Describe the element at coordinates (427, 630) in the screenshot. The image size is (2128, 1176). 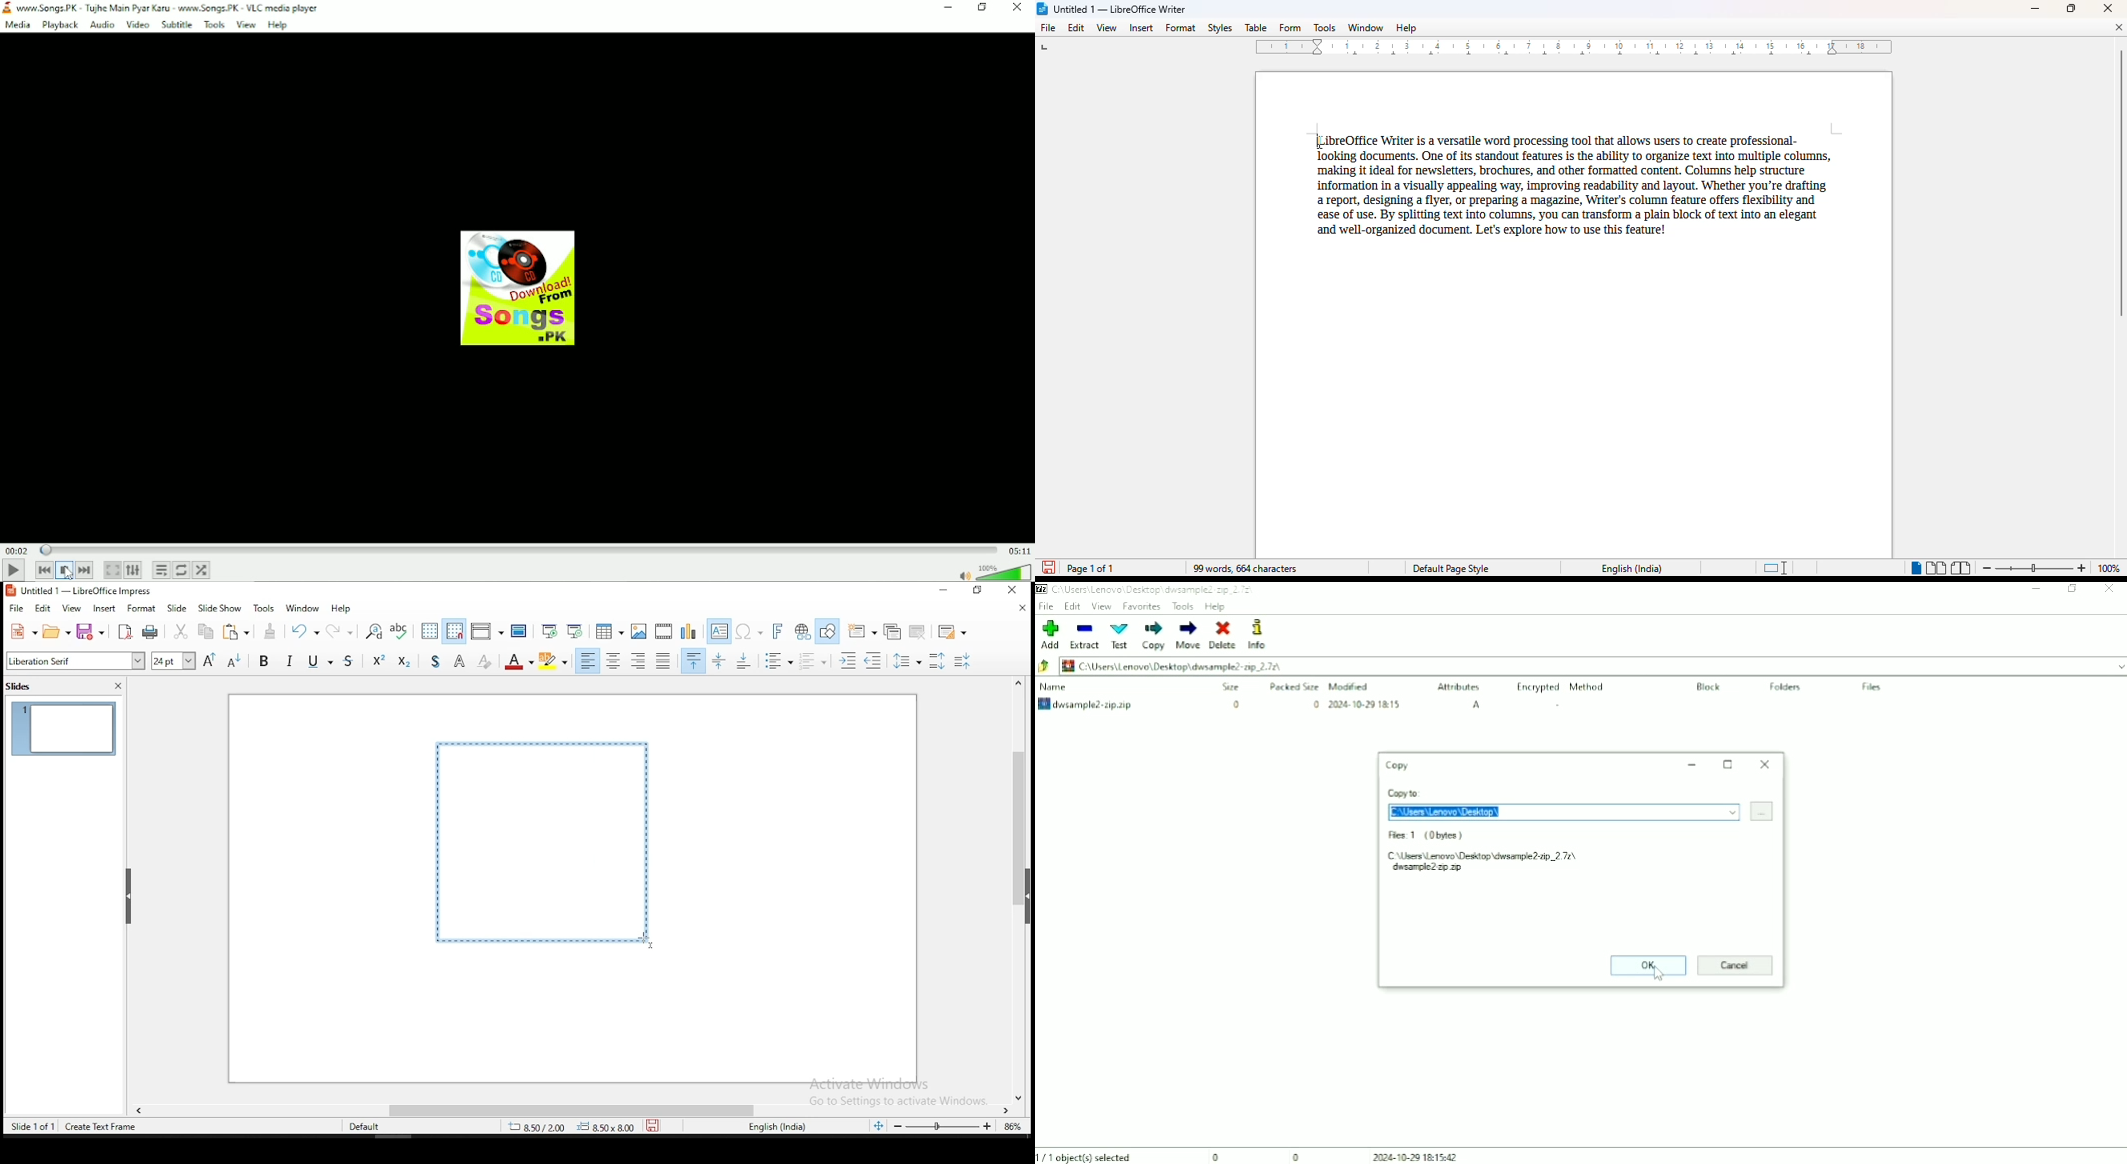
I see `display grid` at that location.